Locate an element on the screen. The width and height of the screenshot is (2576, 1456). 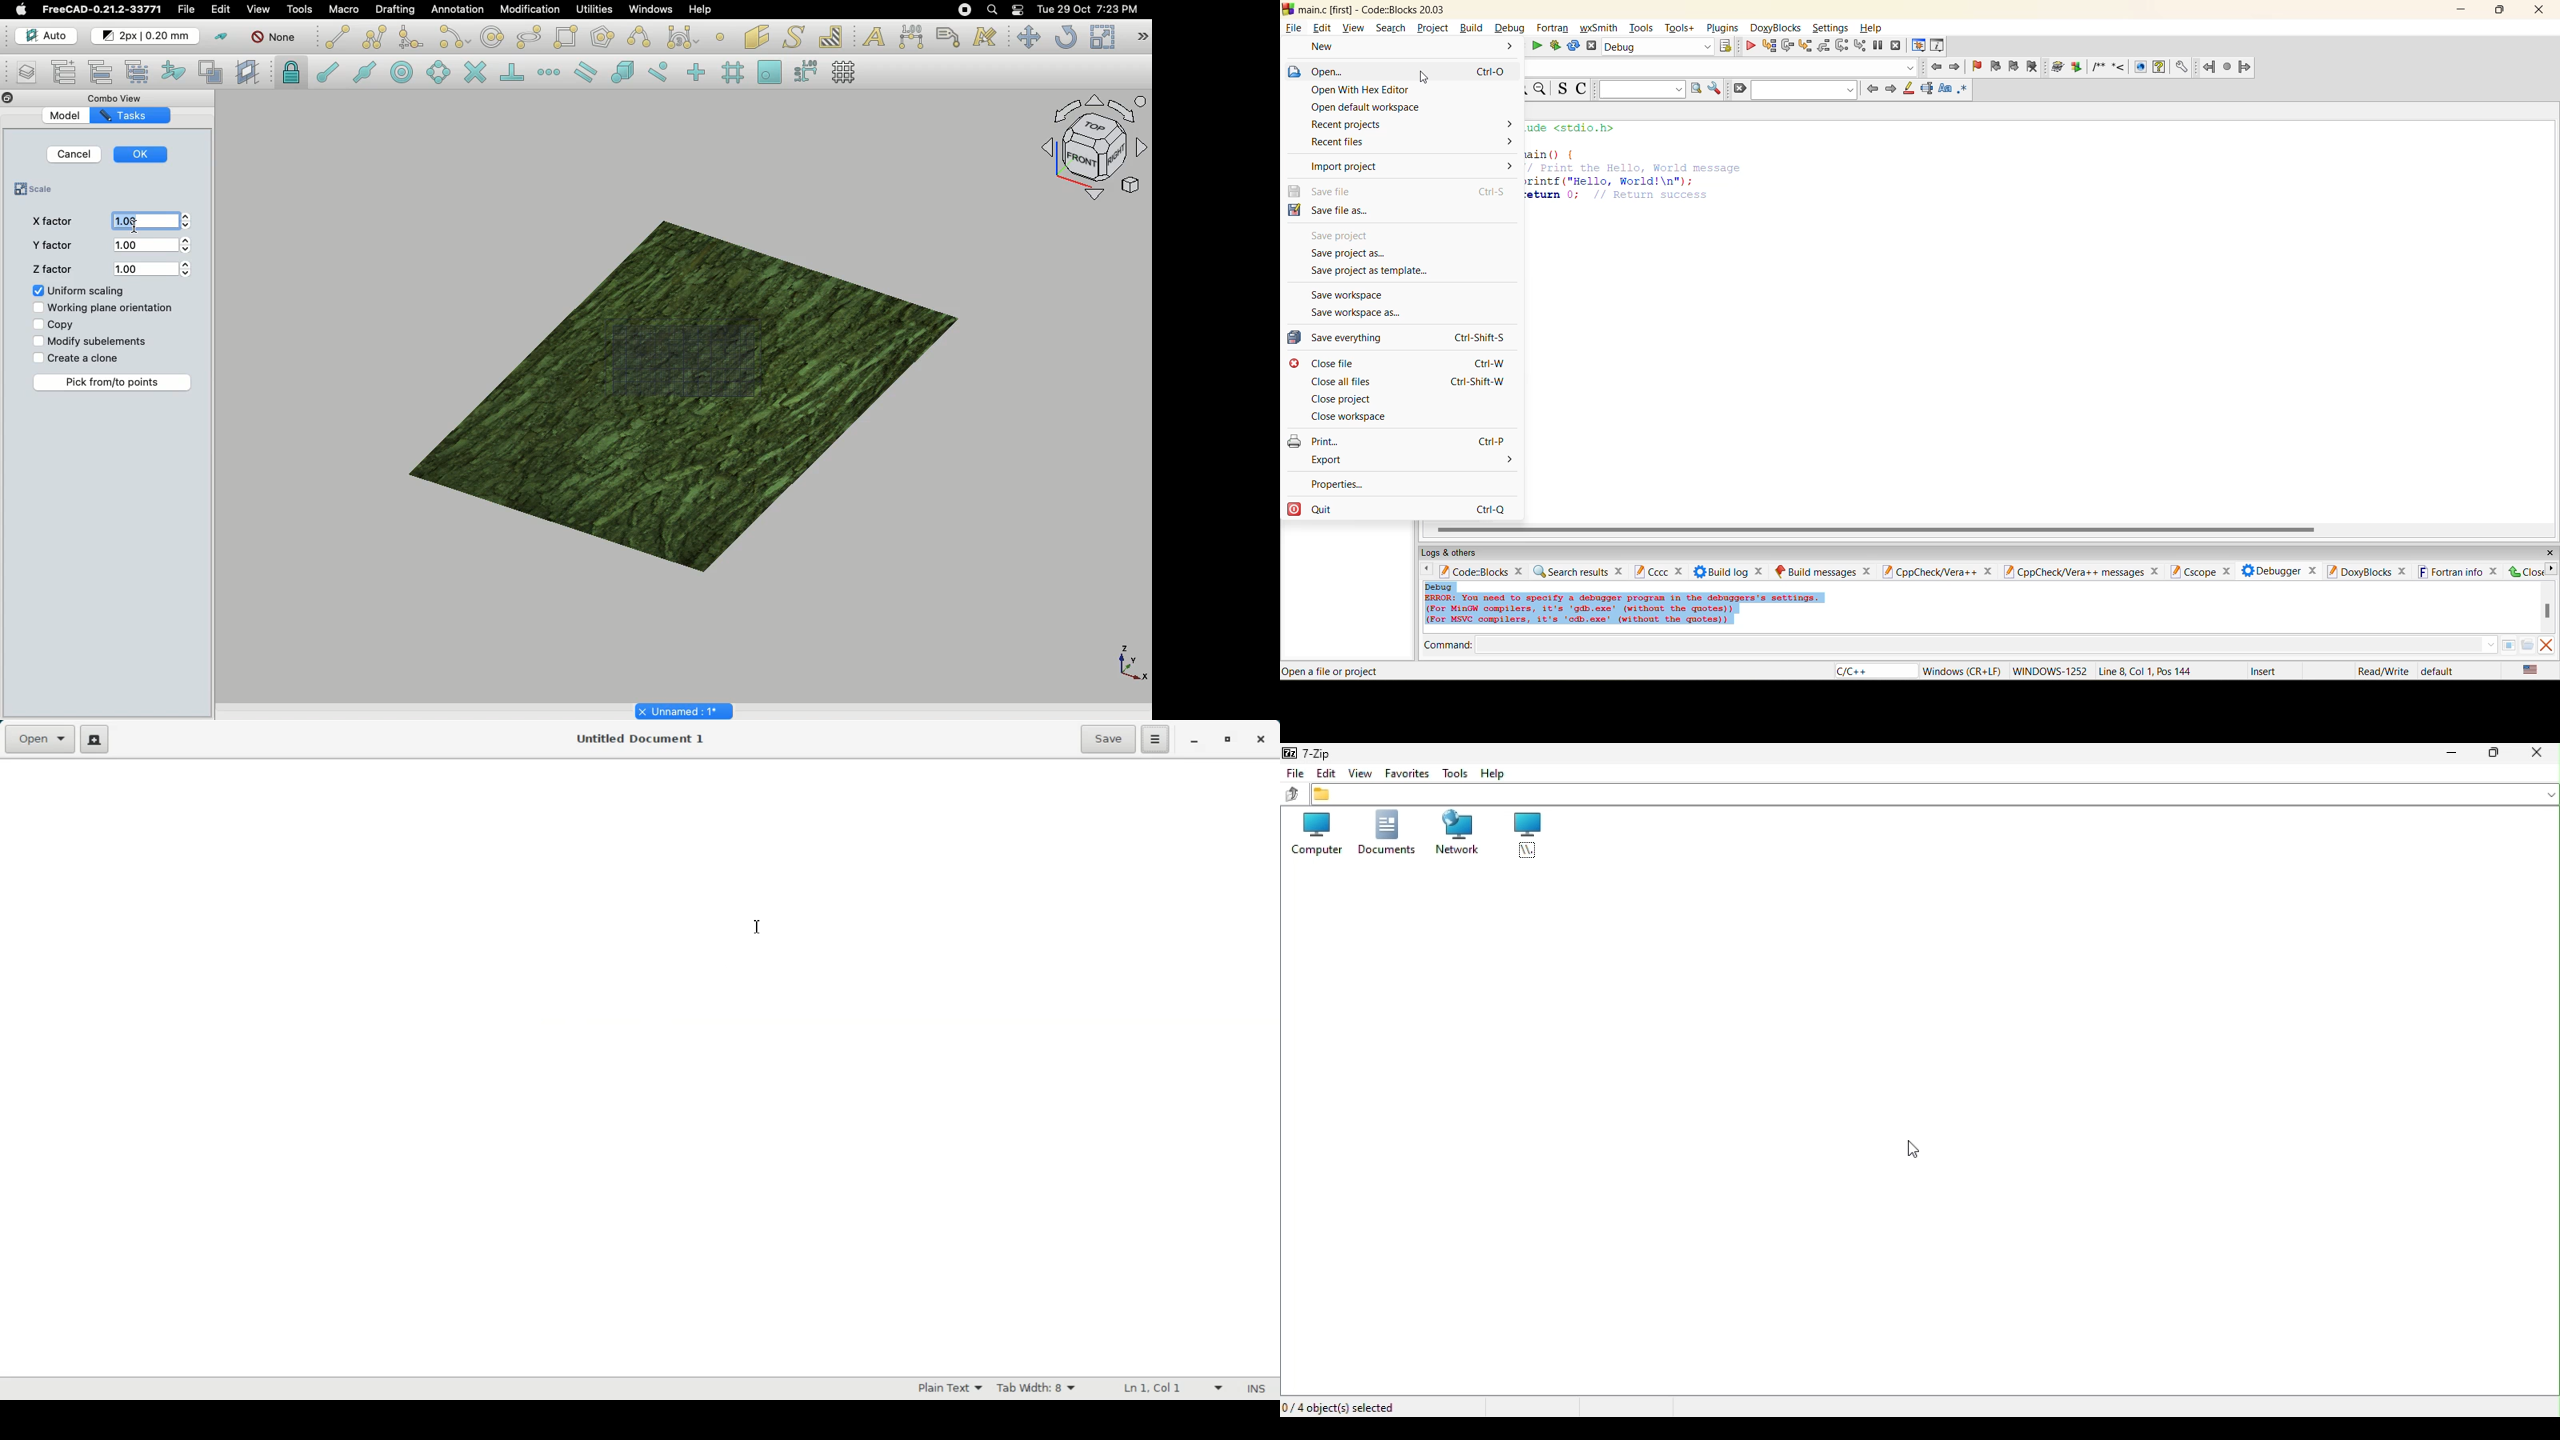
match case is located at coordinates (1944, 89).